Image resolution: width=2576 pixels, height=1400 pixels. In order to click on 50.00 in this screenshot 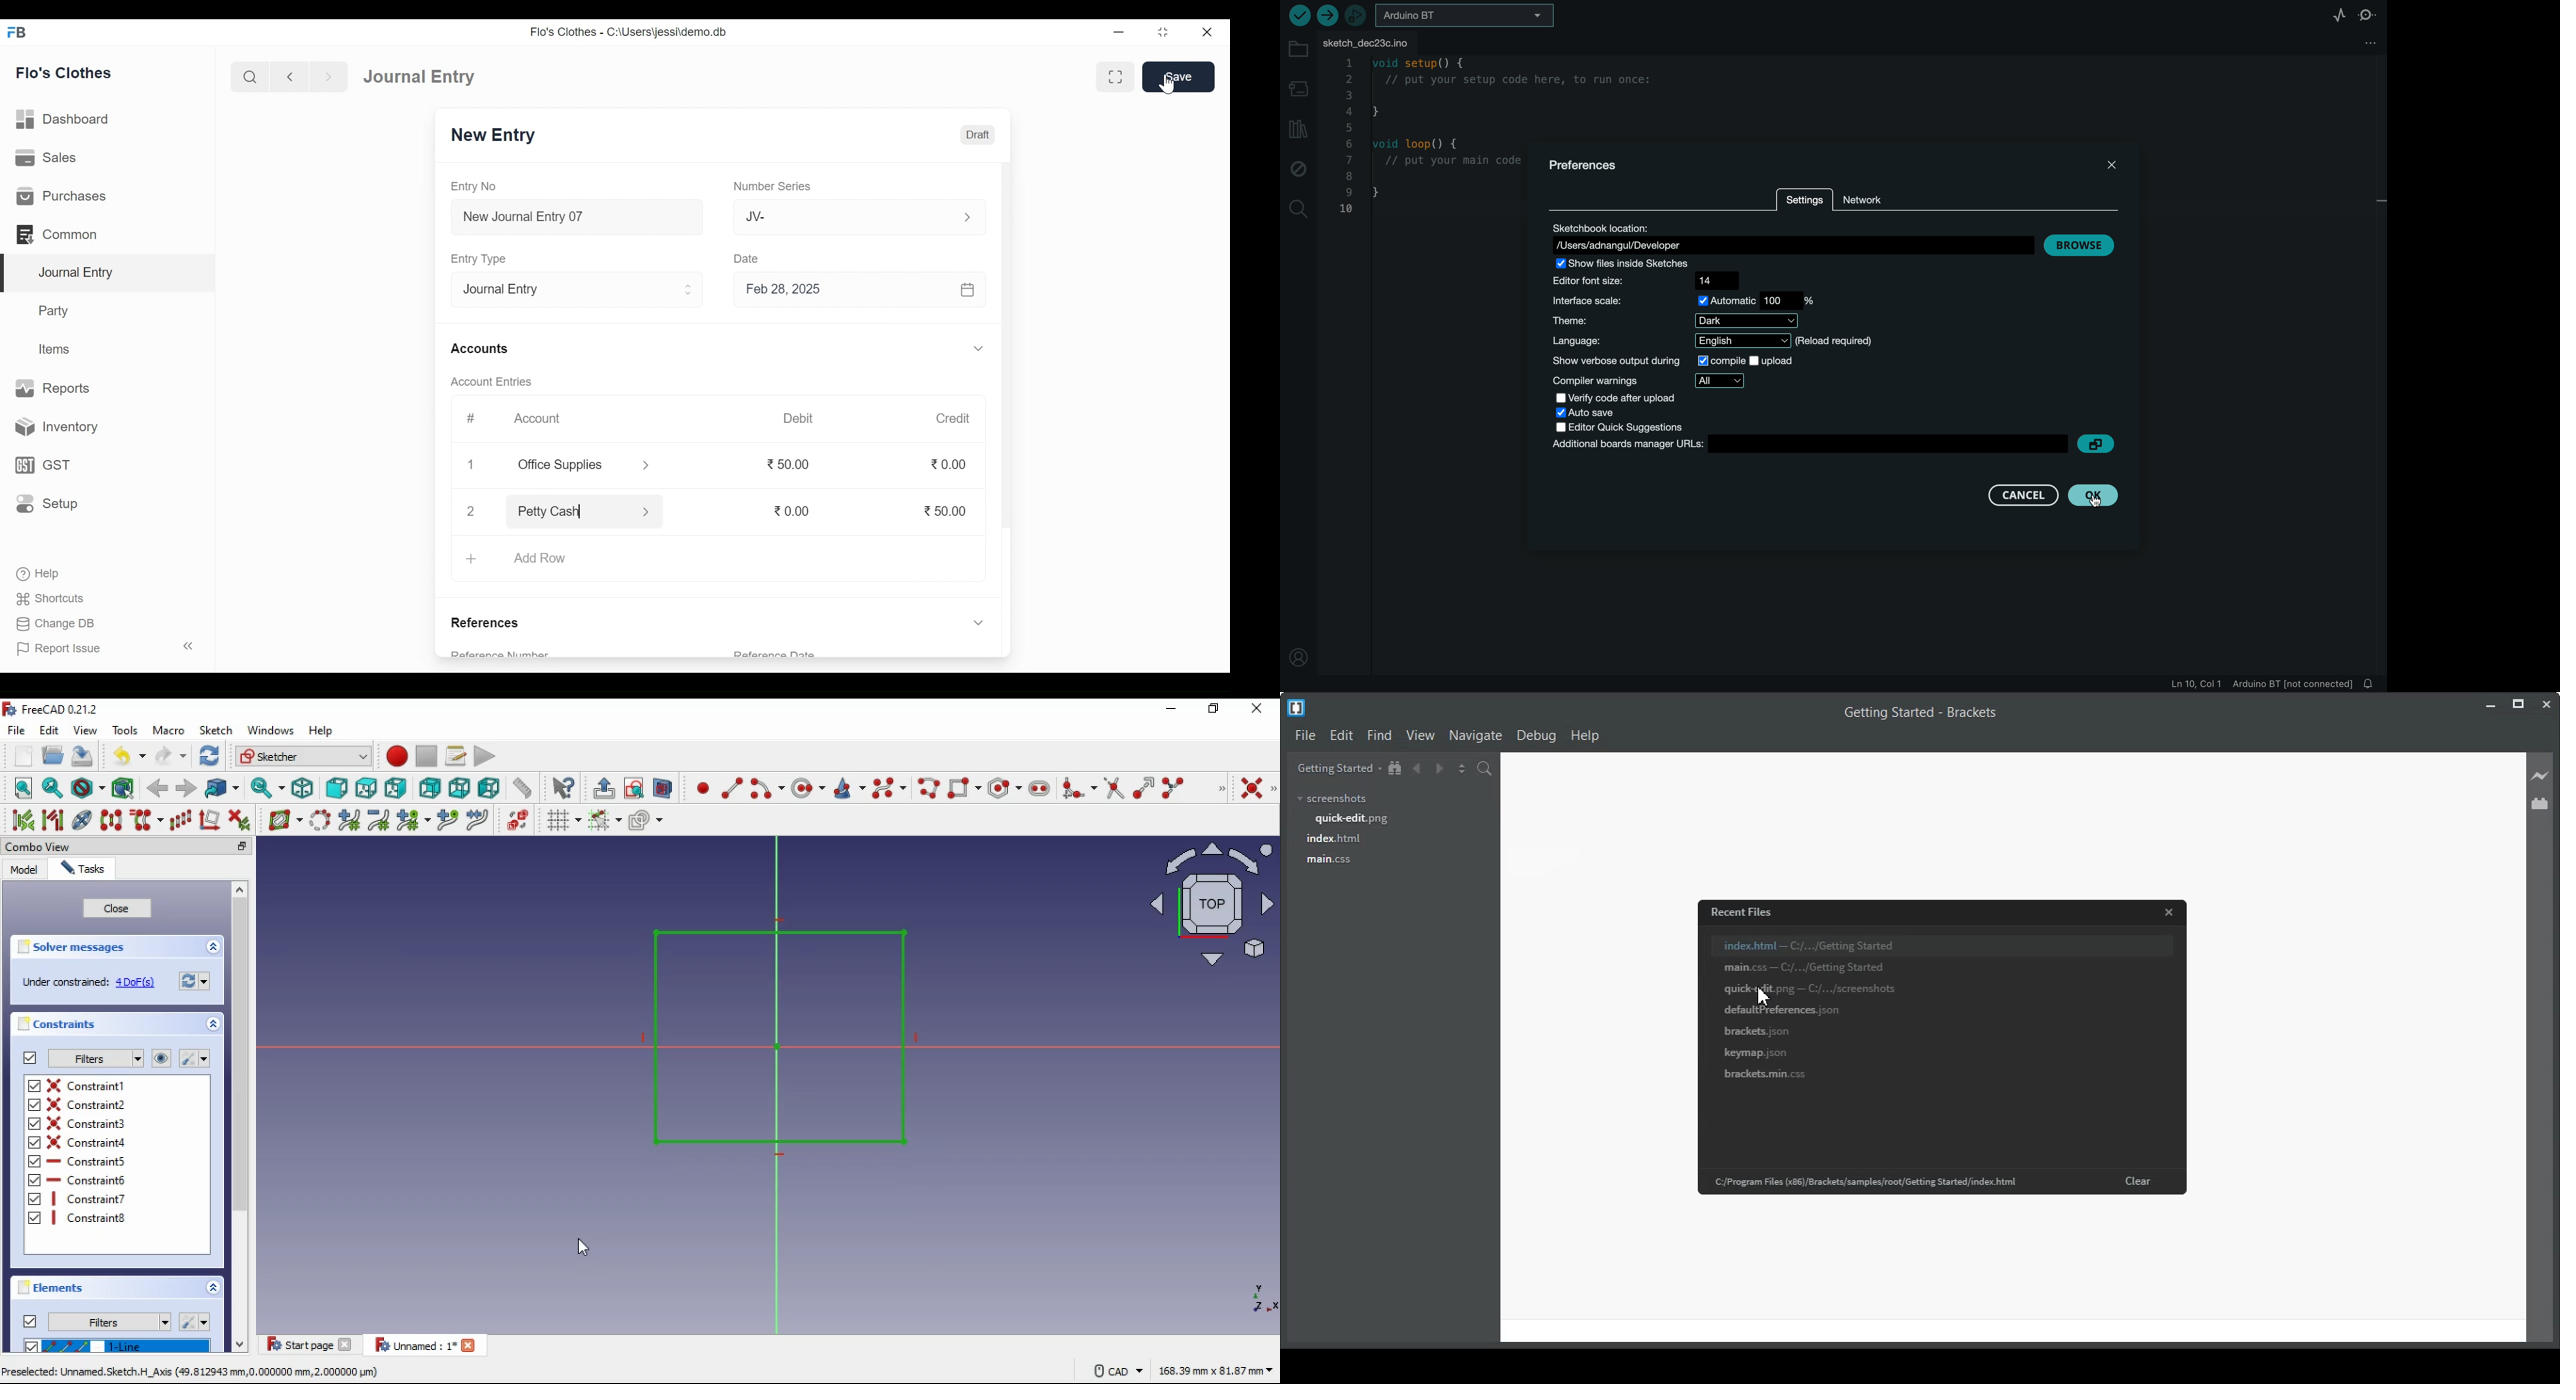, I will do `click(793, 464)`.